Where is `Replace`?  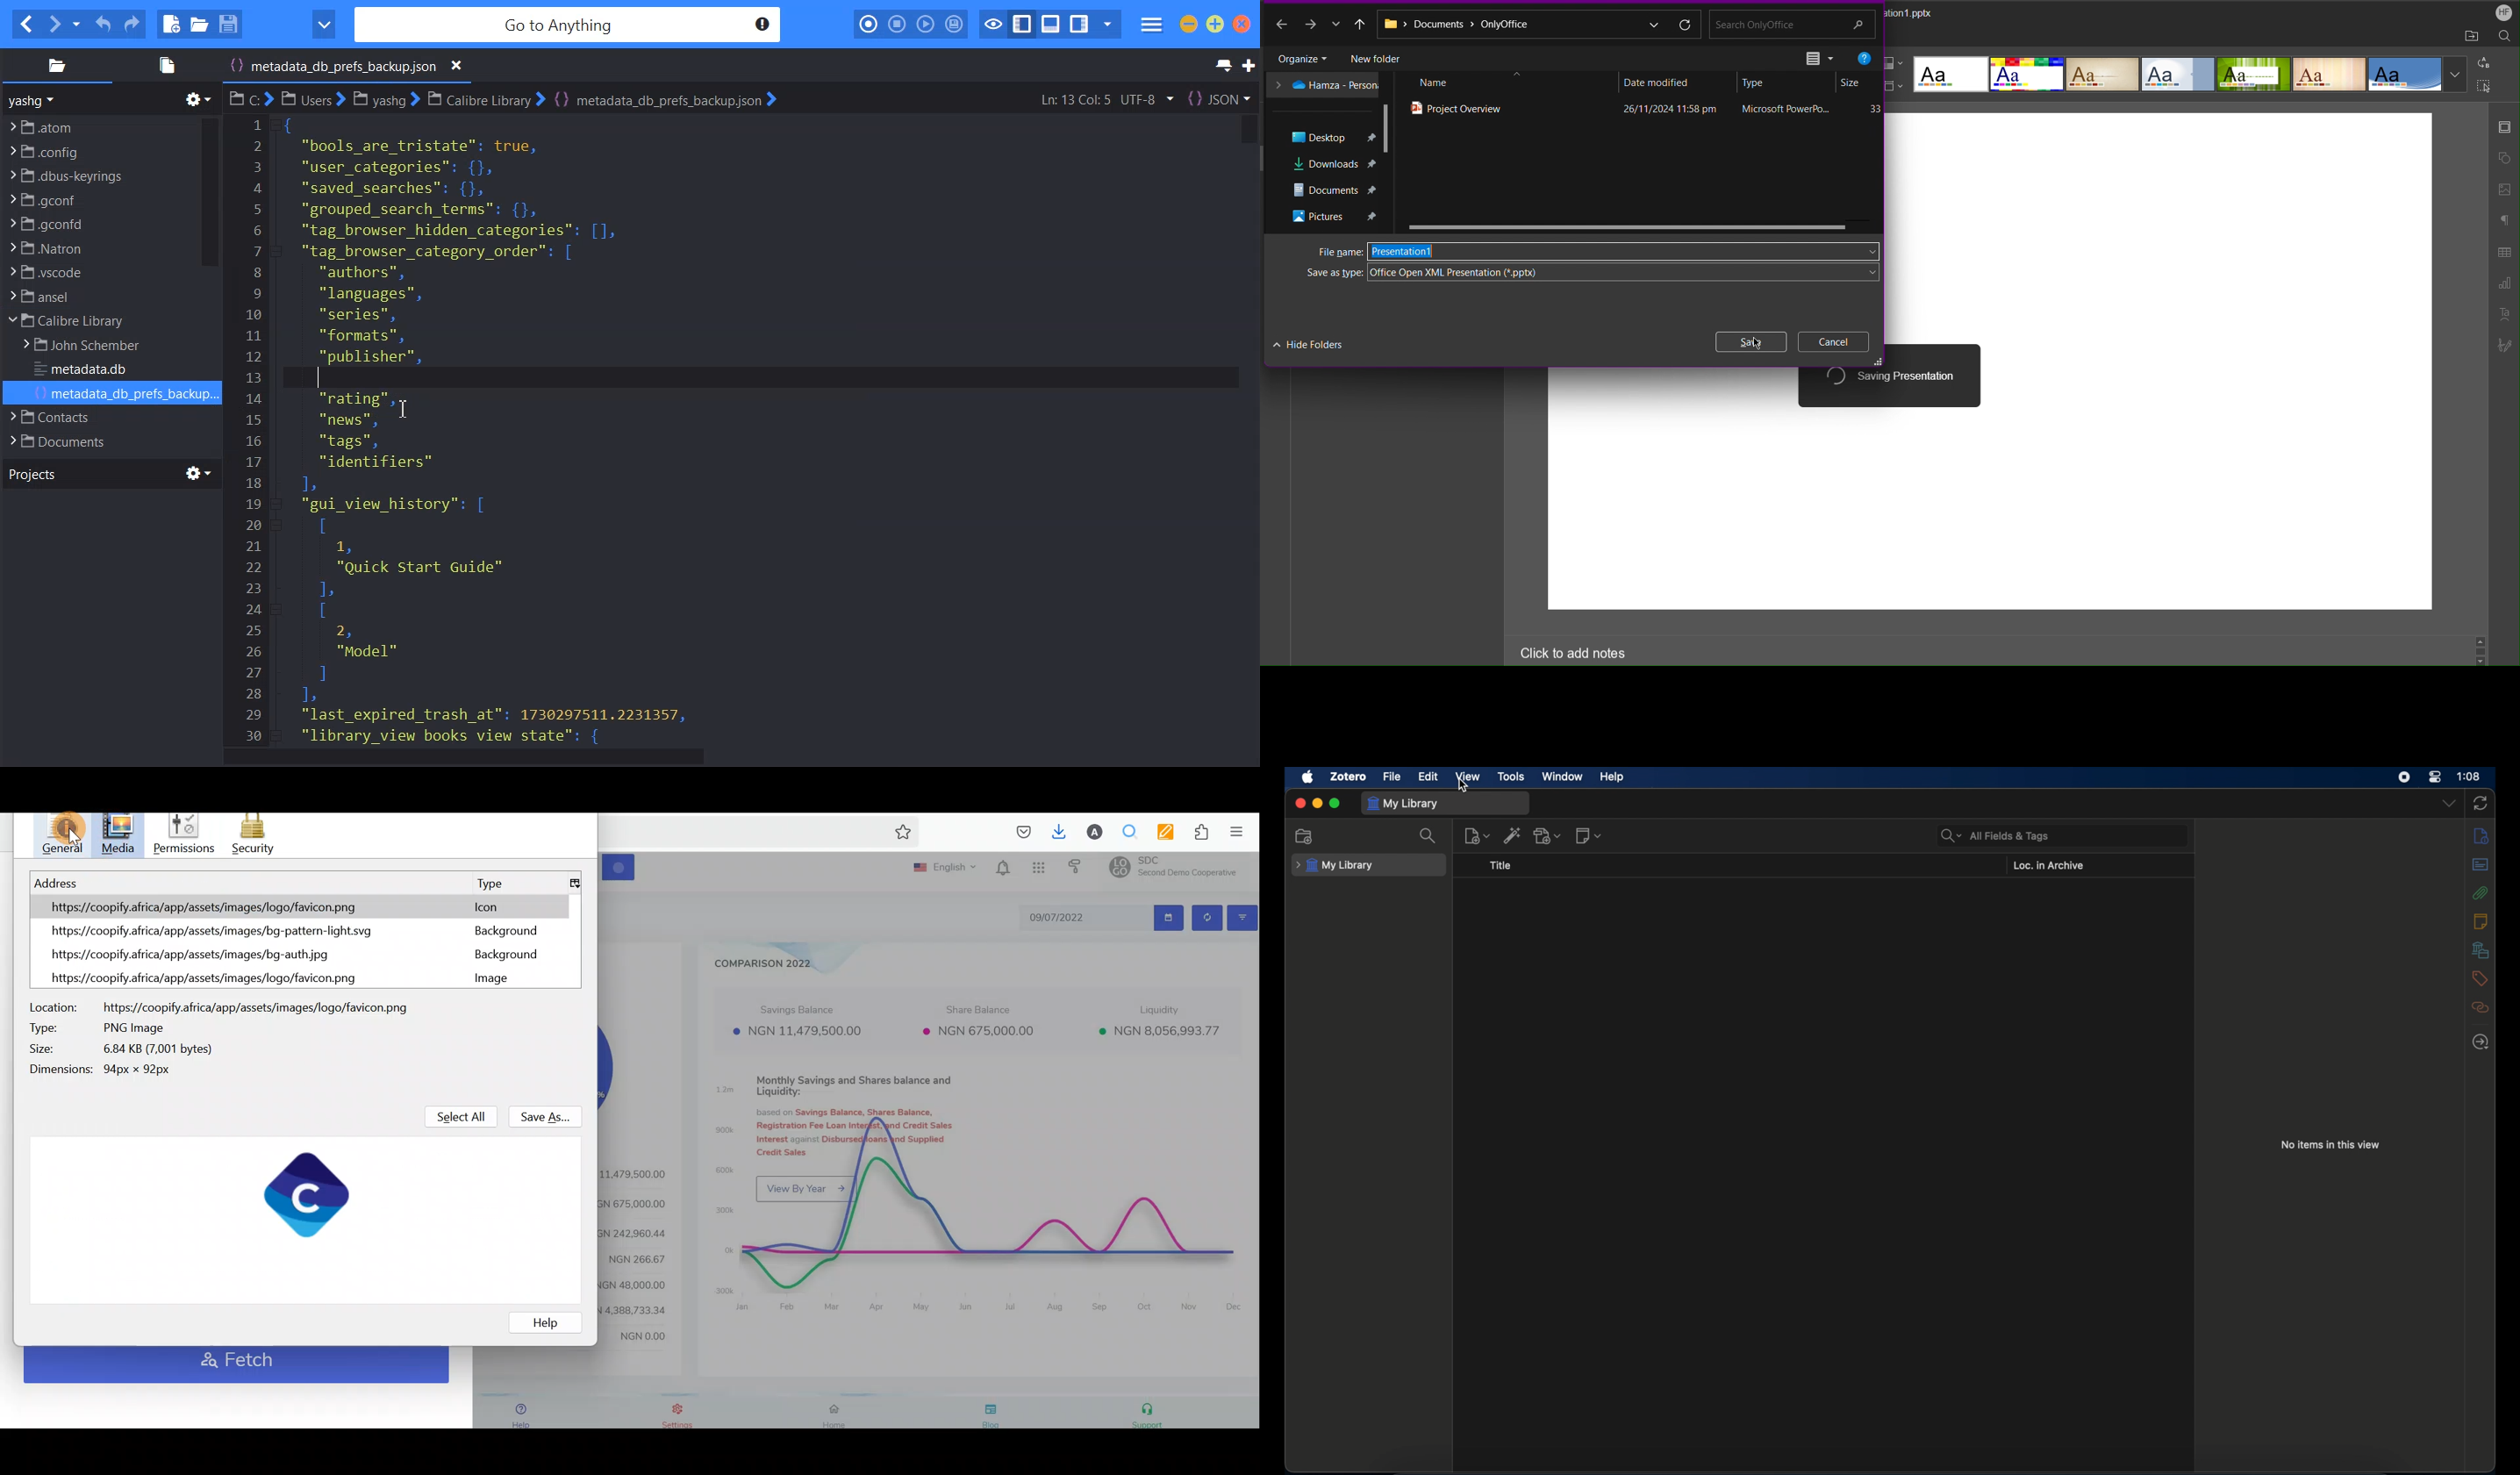
Replace is located at coordinates (2482, 63).